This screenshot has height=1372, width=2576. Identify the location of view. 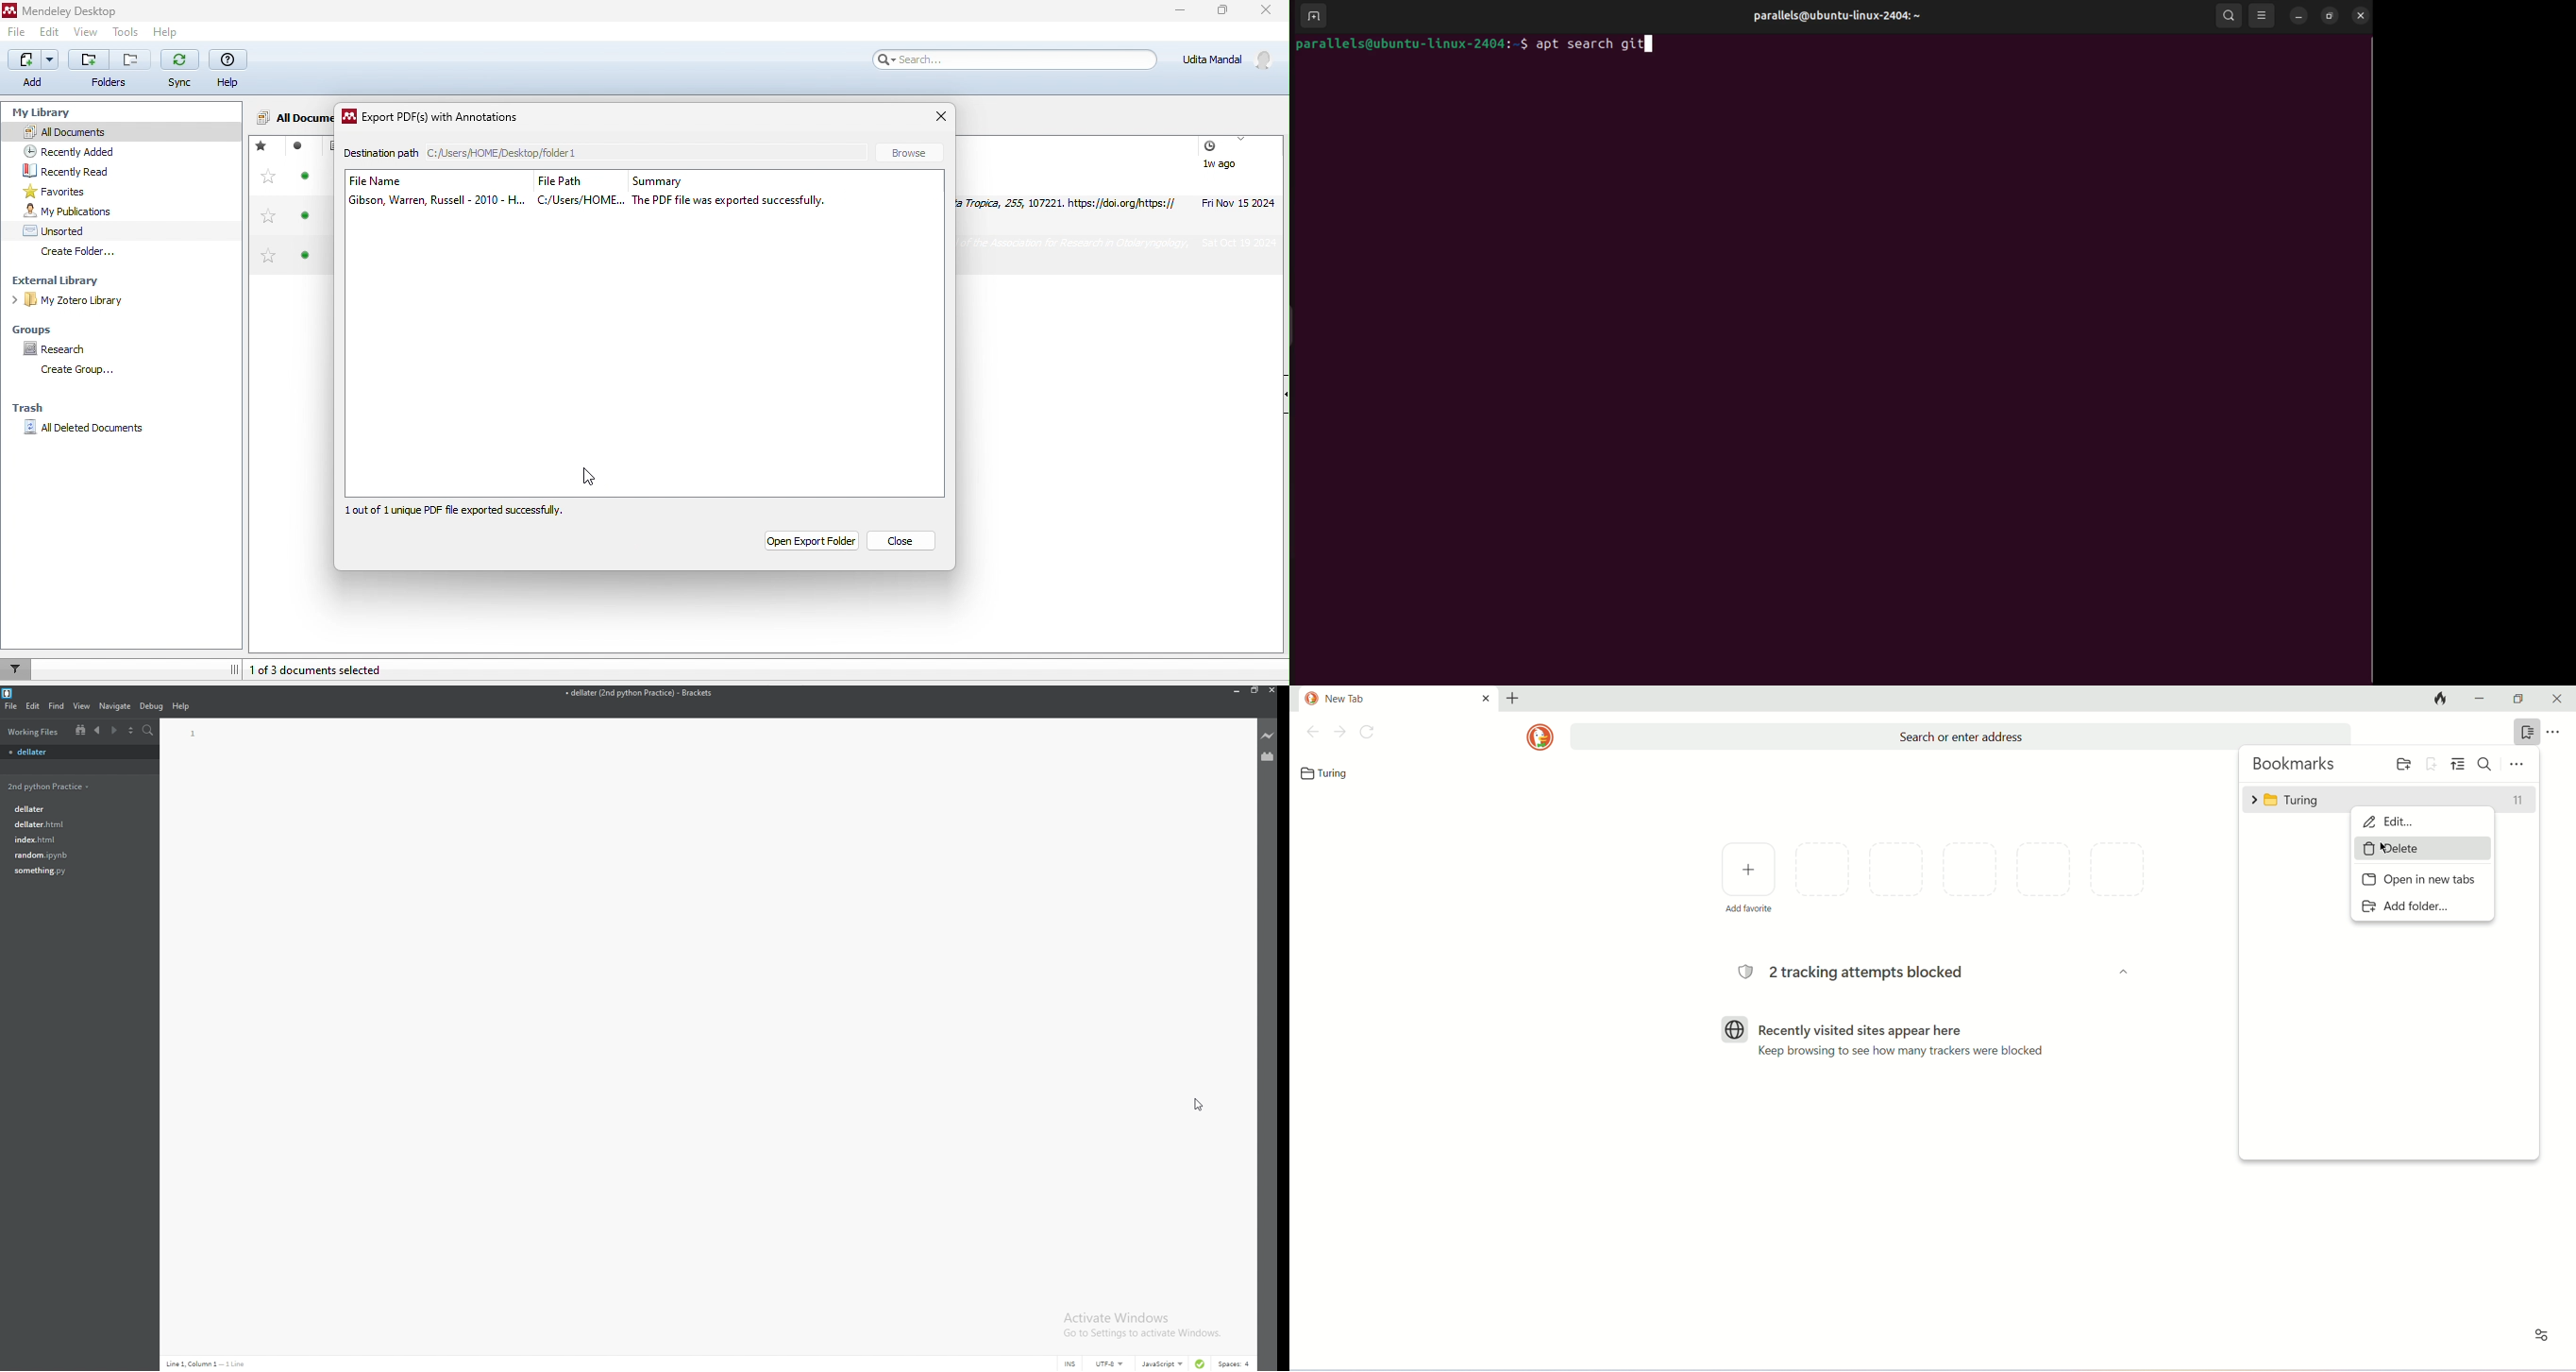
(89, 31).